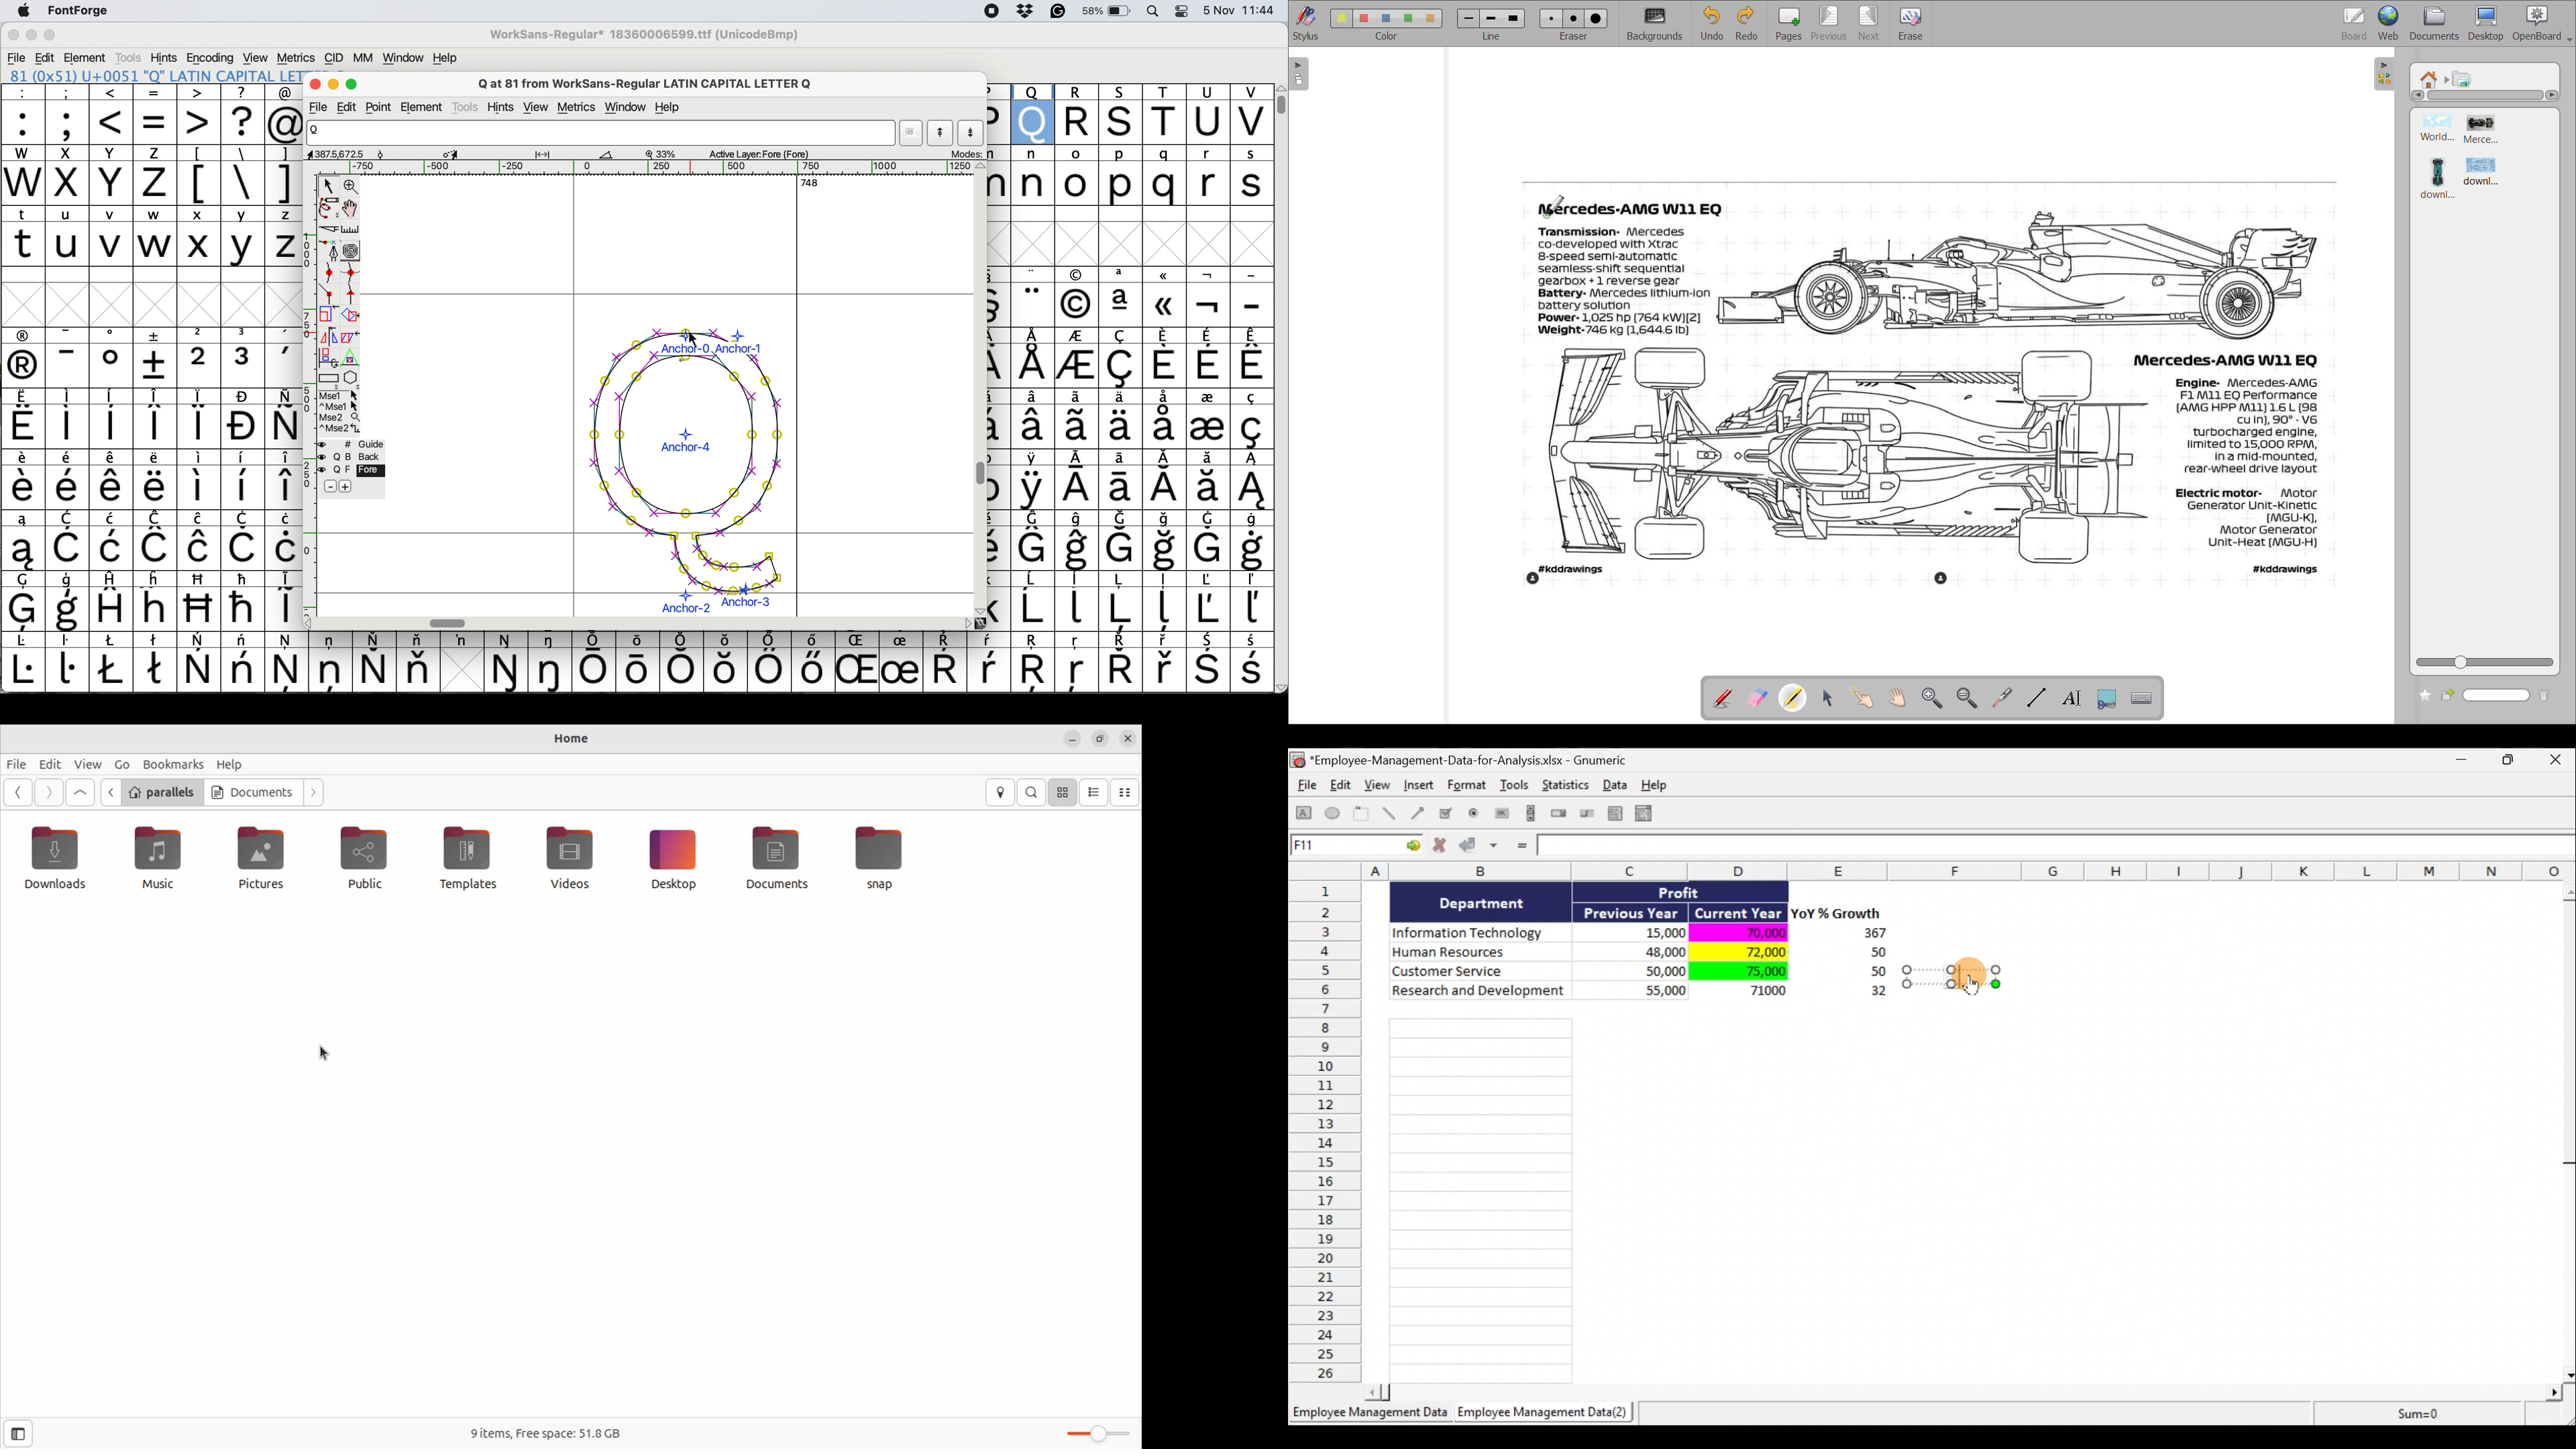 The width and height of the screenshot is (2576, 1456). I want to click on special characters, so click(235, 154).